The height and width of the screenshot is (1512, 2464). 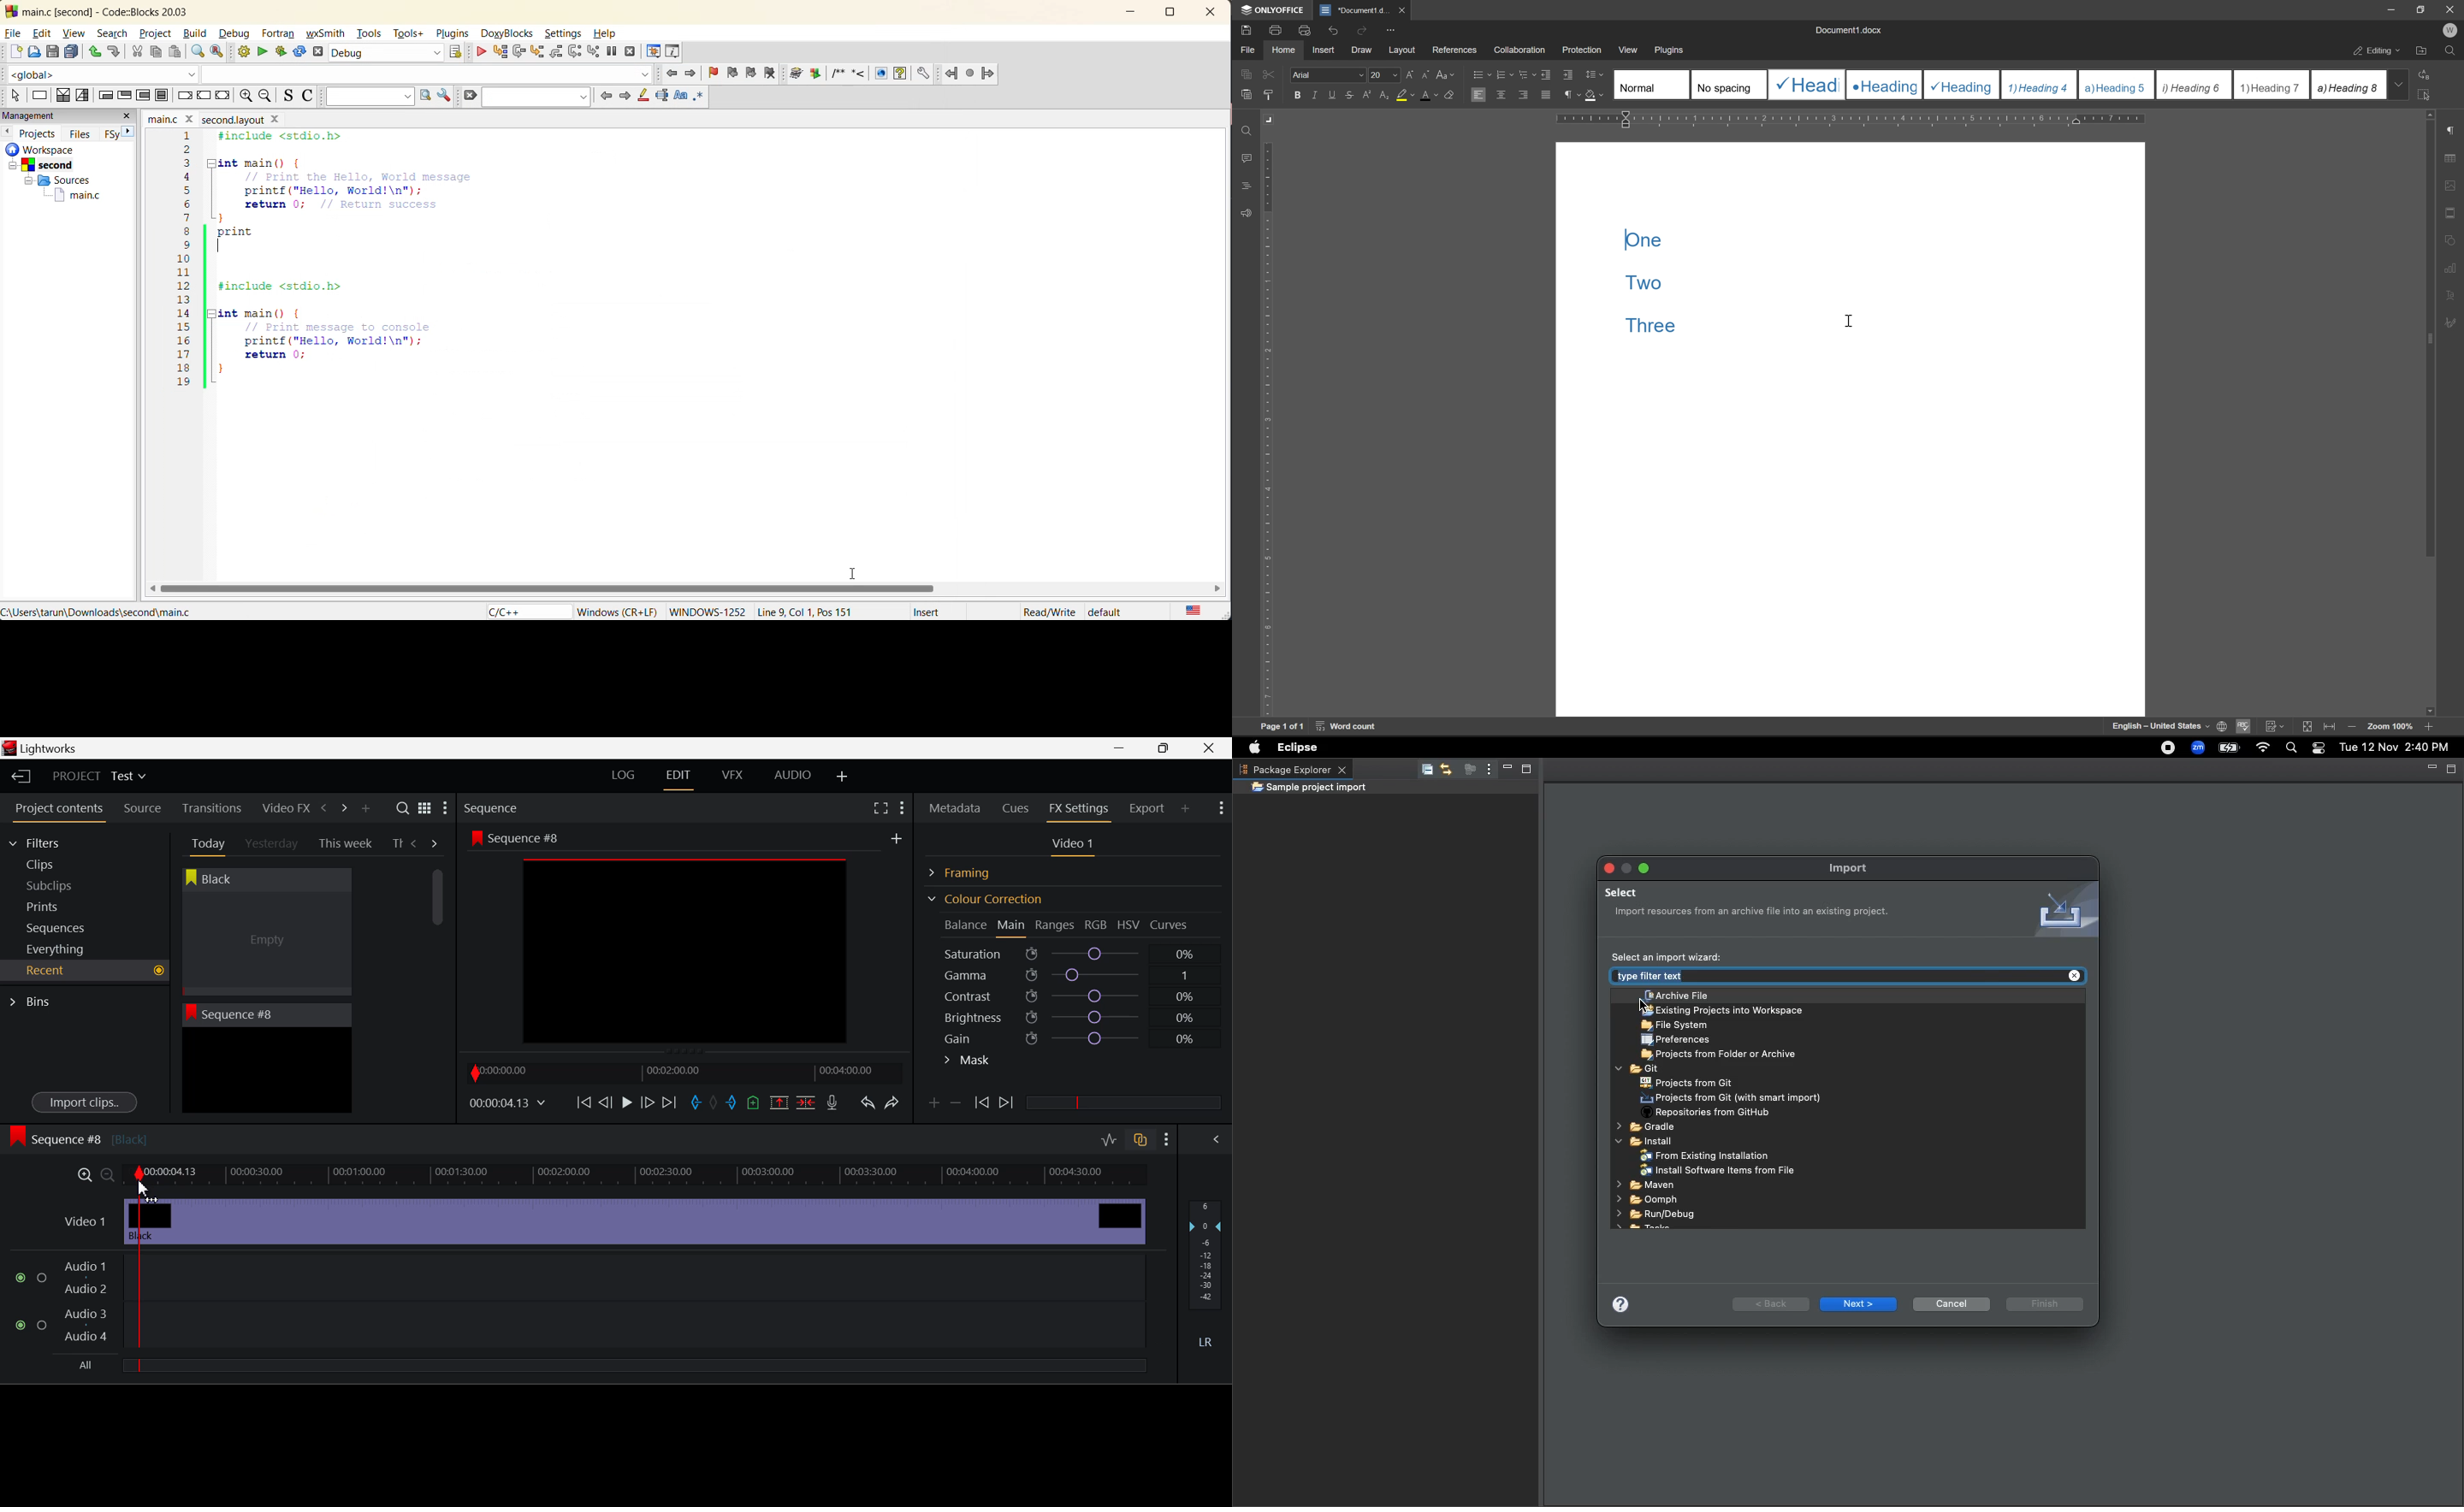 What do you see at coordinates (806, 1102) in the screenshot?
I see `Delete/Cut` at bounding box center [806, 1102].